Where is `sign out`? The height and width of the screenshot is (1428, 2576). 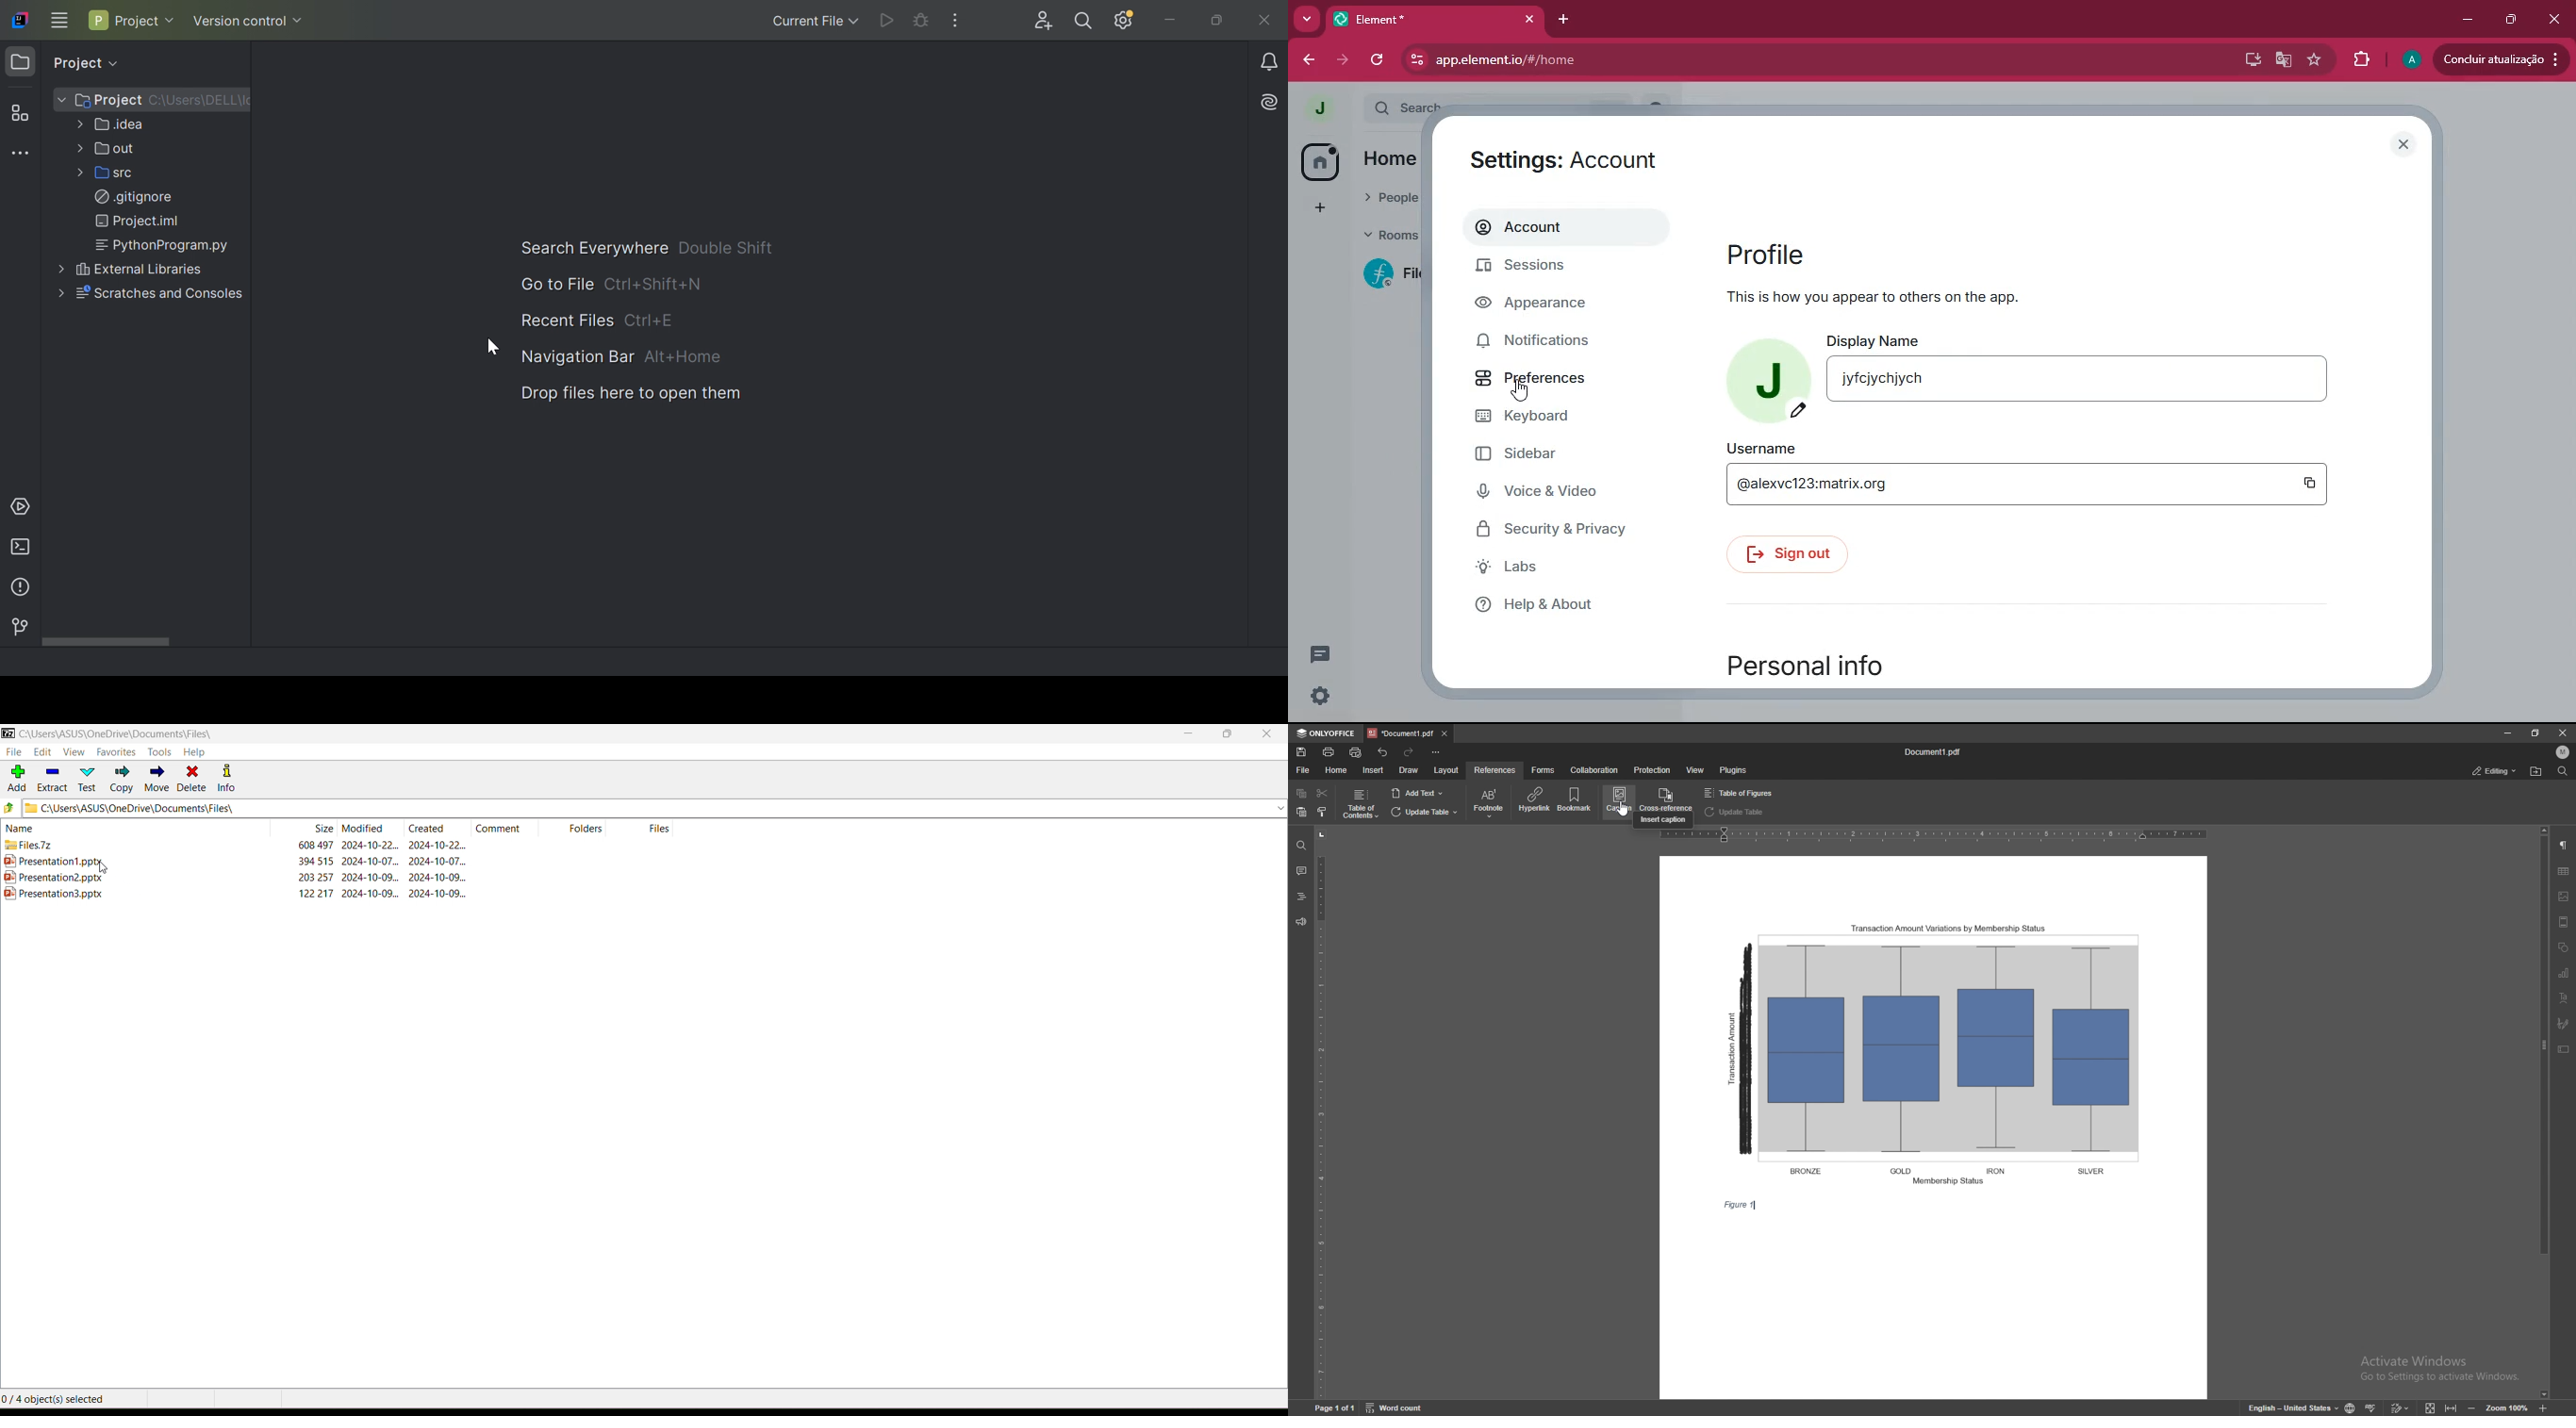
sign out is located at coordinates (1785, 554).